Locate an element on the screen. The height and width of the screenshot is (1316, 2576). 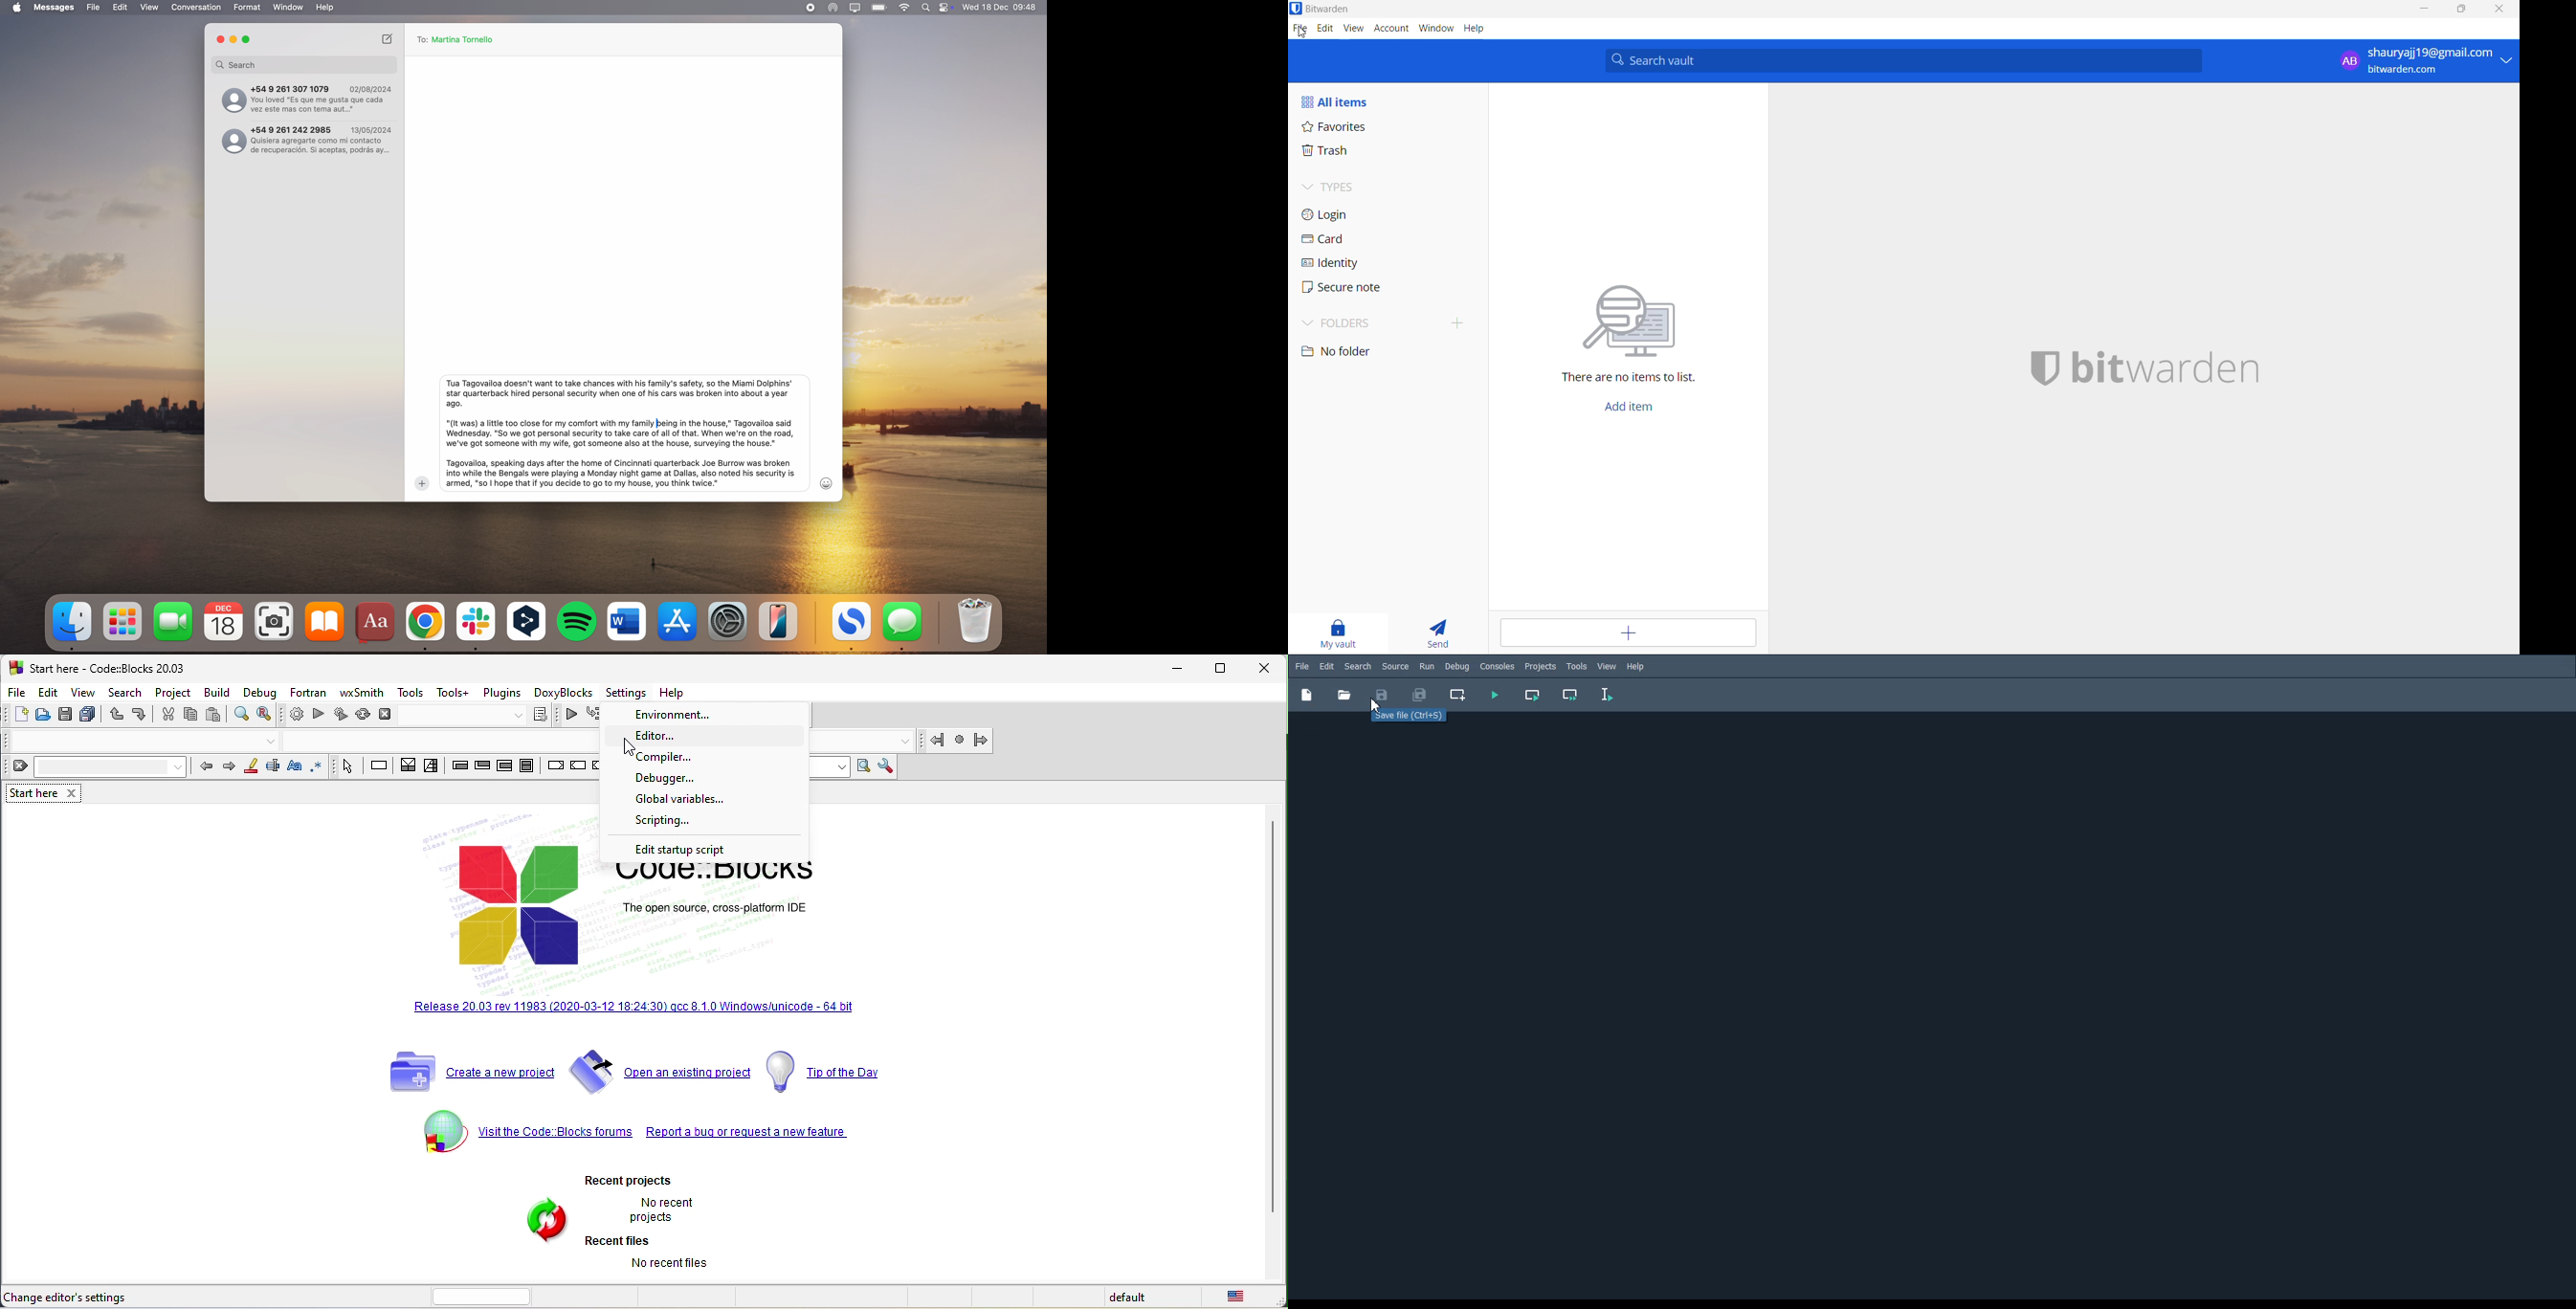
Create new cell is located at coordinates (1458, 695).